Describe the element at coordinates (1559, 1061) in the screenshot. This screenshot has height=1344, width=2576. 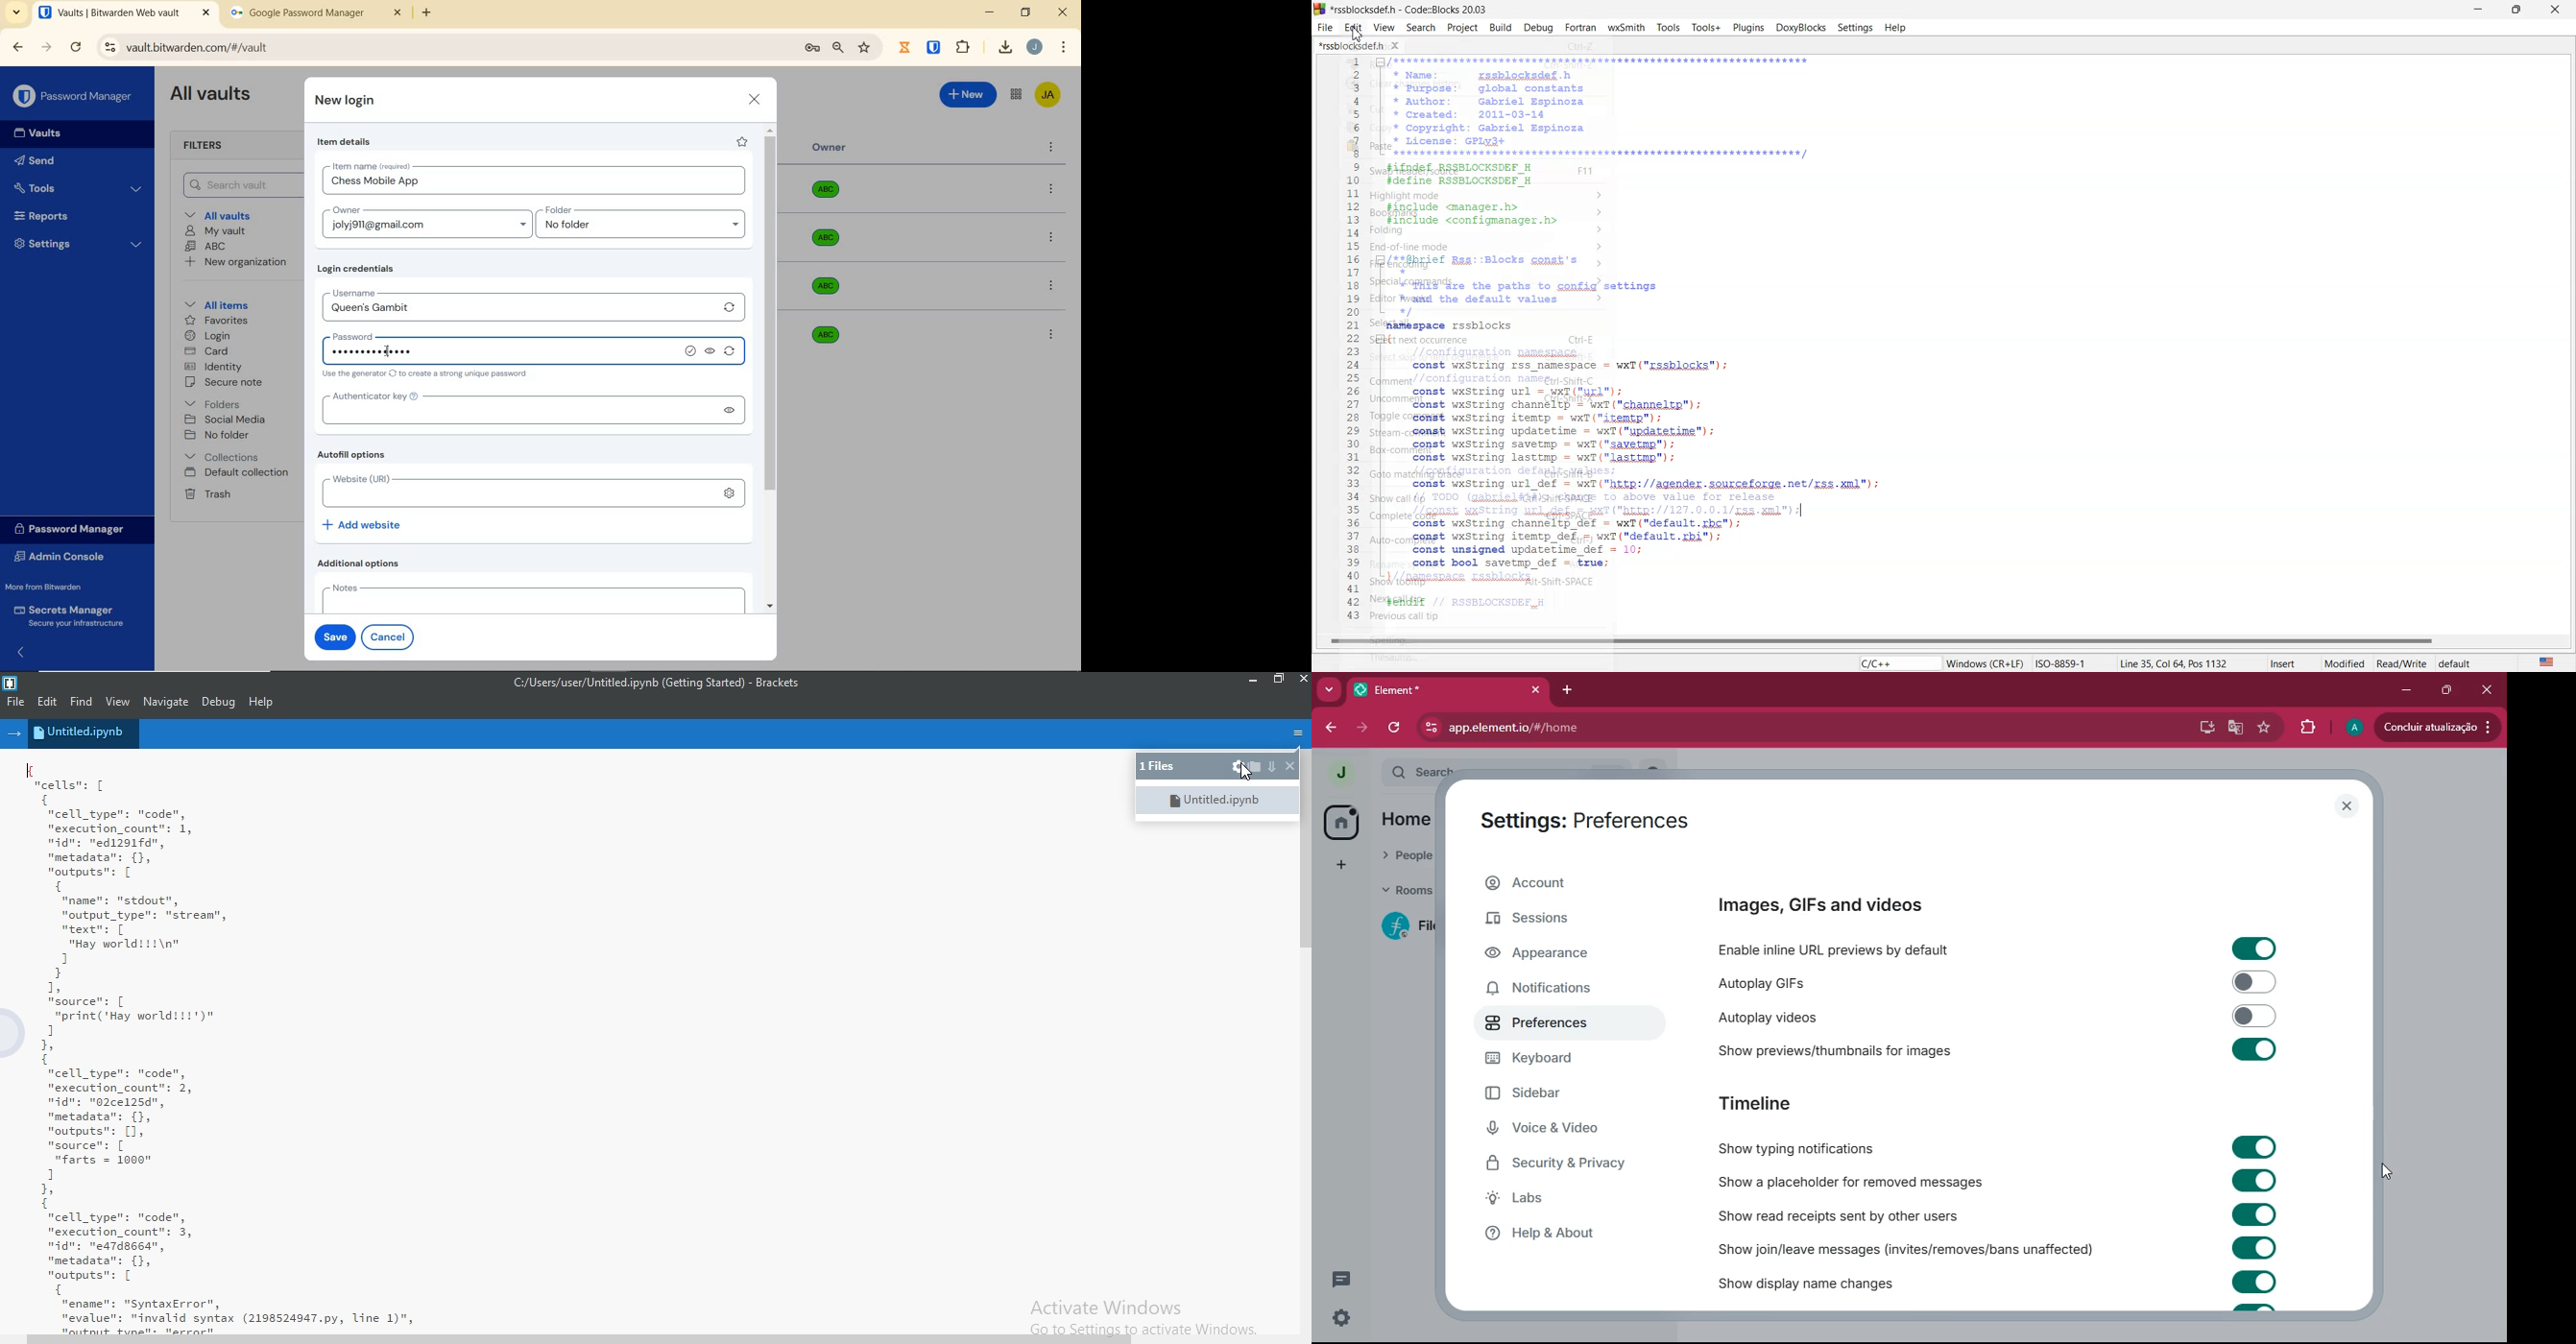
I see `keyboard` at that location.